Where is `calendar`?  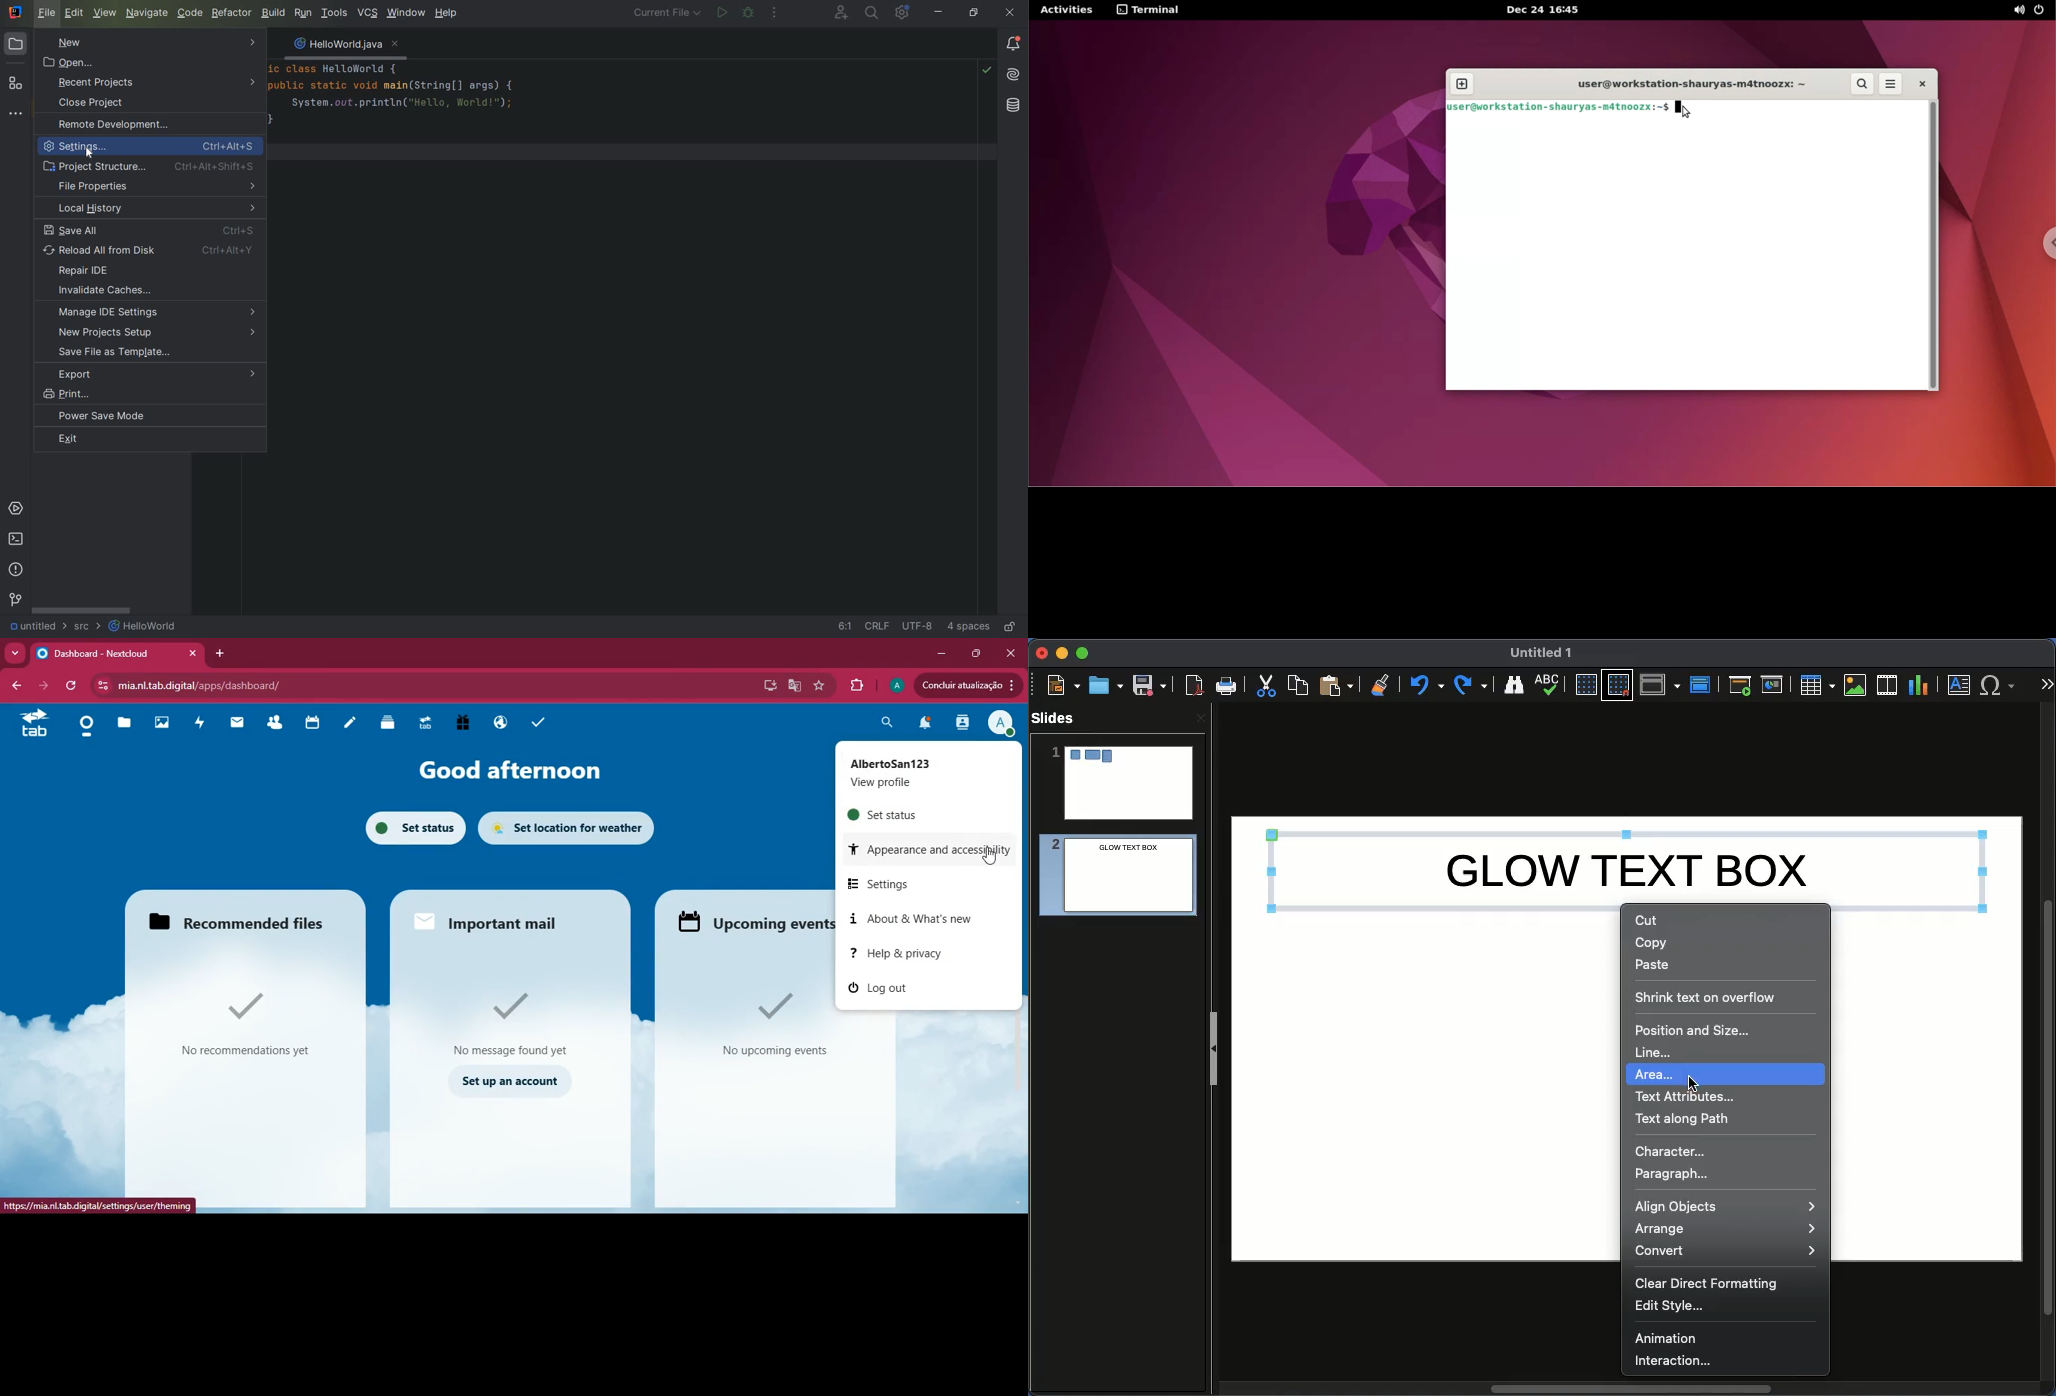 calendar is located at coordinates (314, 725).